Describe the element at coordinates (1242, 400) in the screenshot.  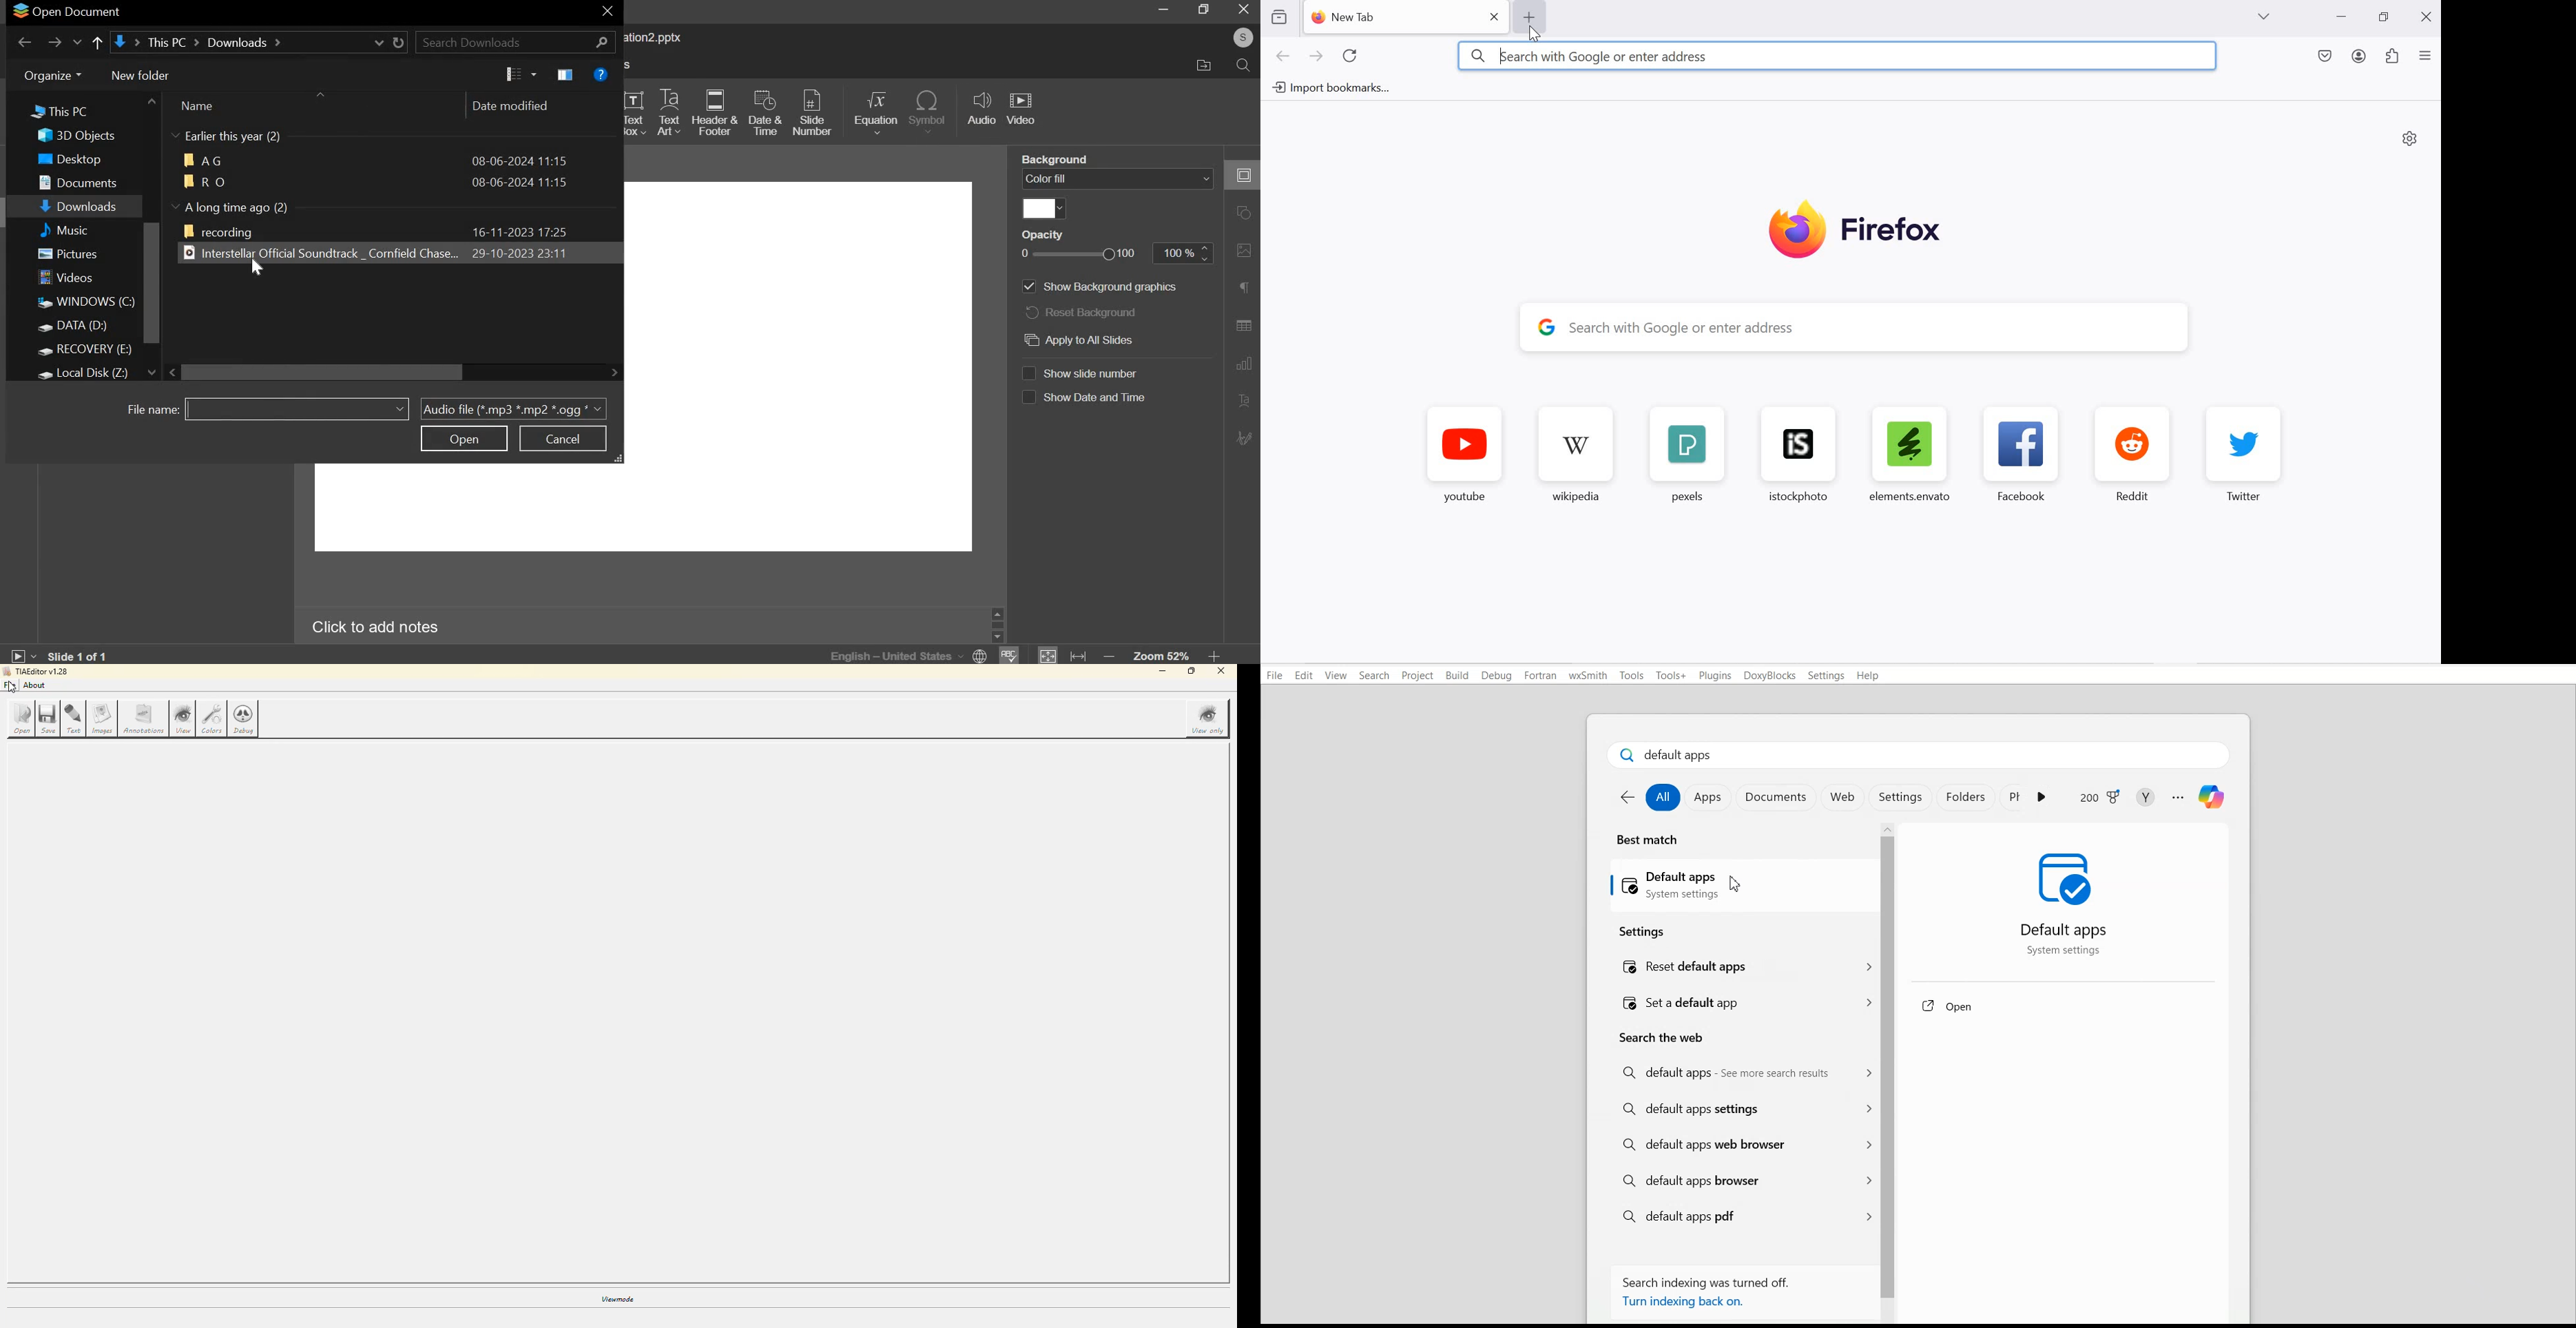
I see `text art settings` at that location.